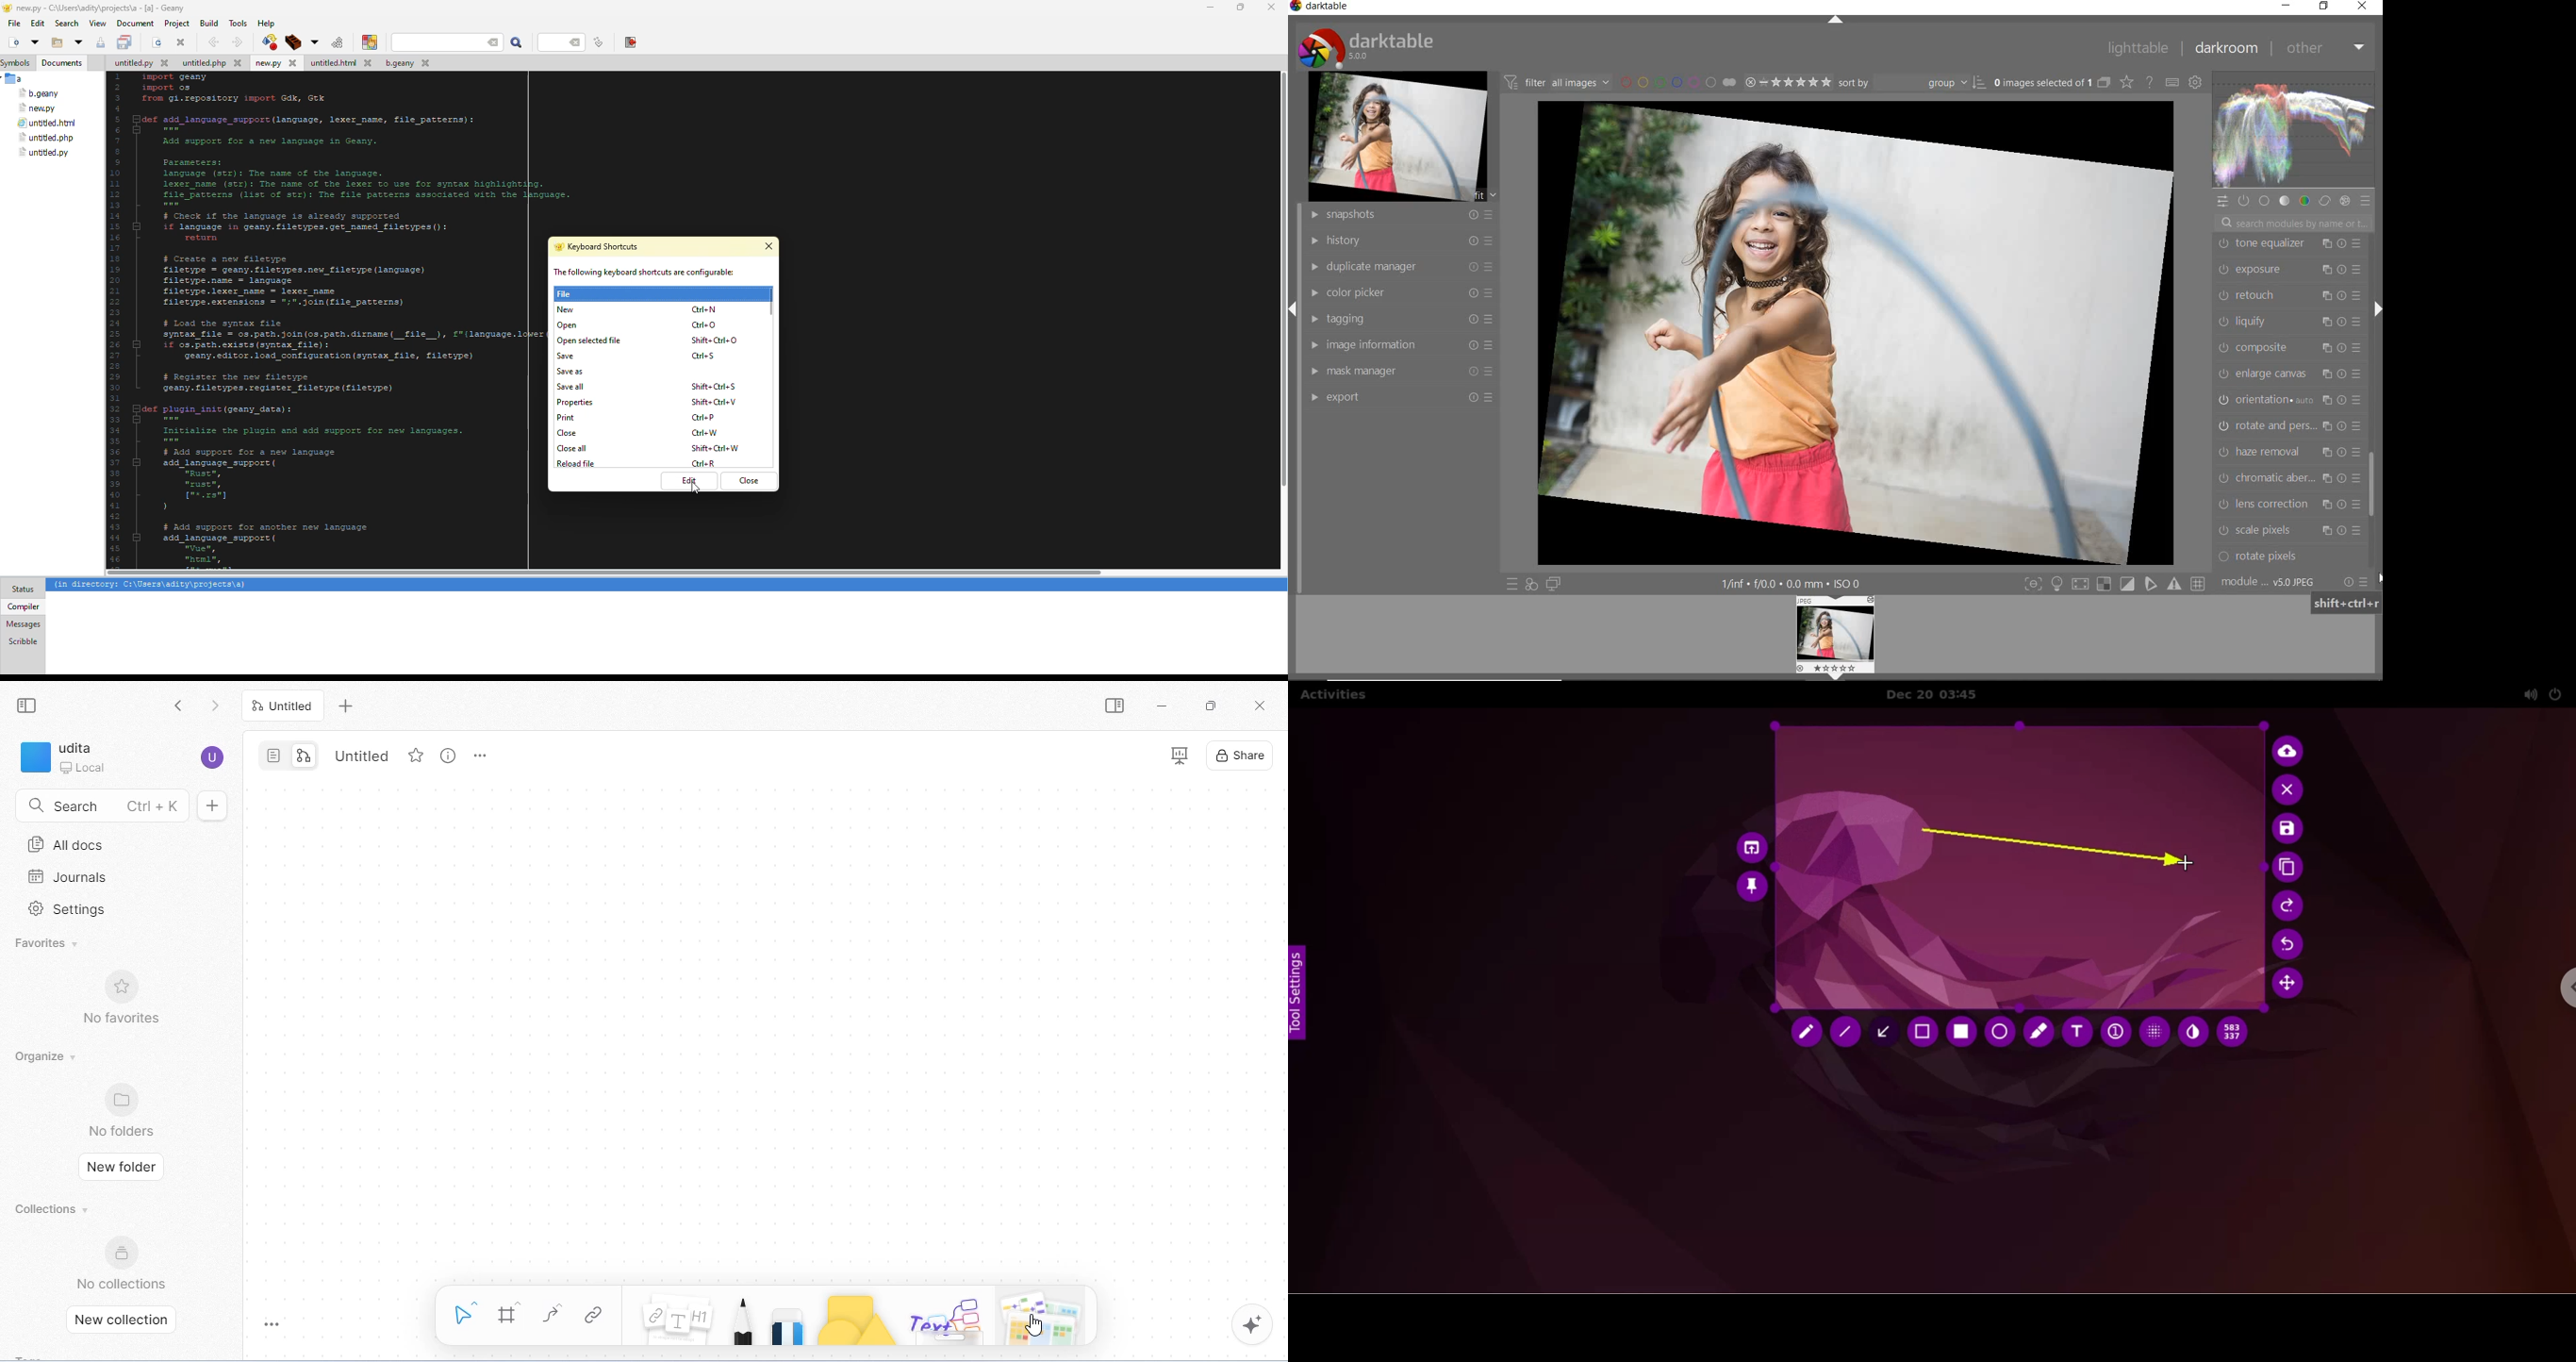  I want to click on forward, so click(235, 42).